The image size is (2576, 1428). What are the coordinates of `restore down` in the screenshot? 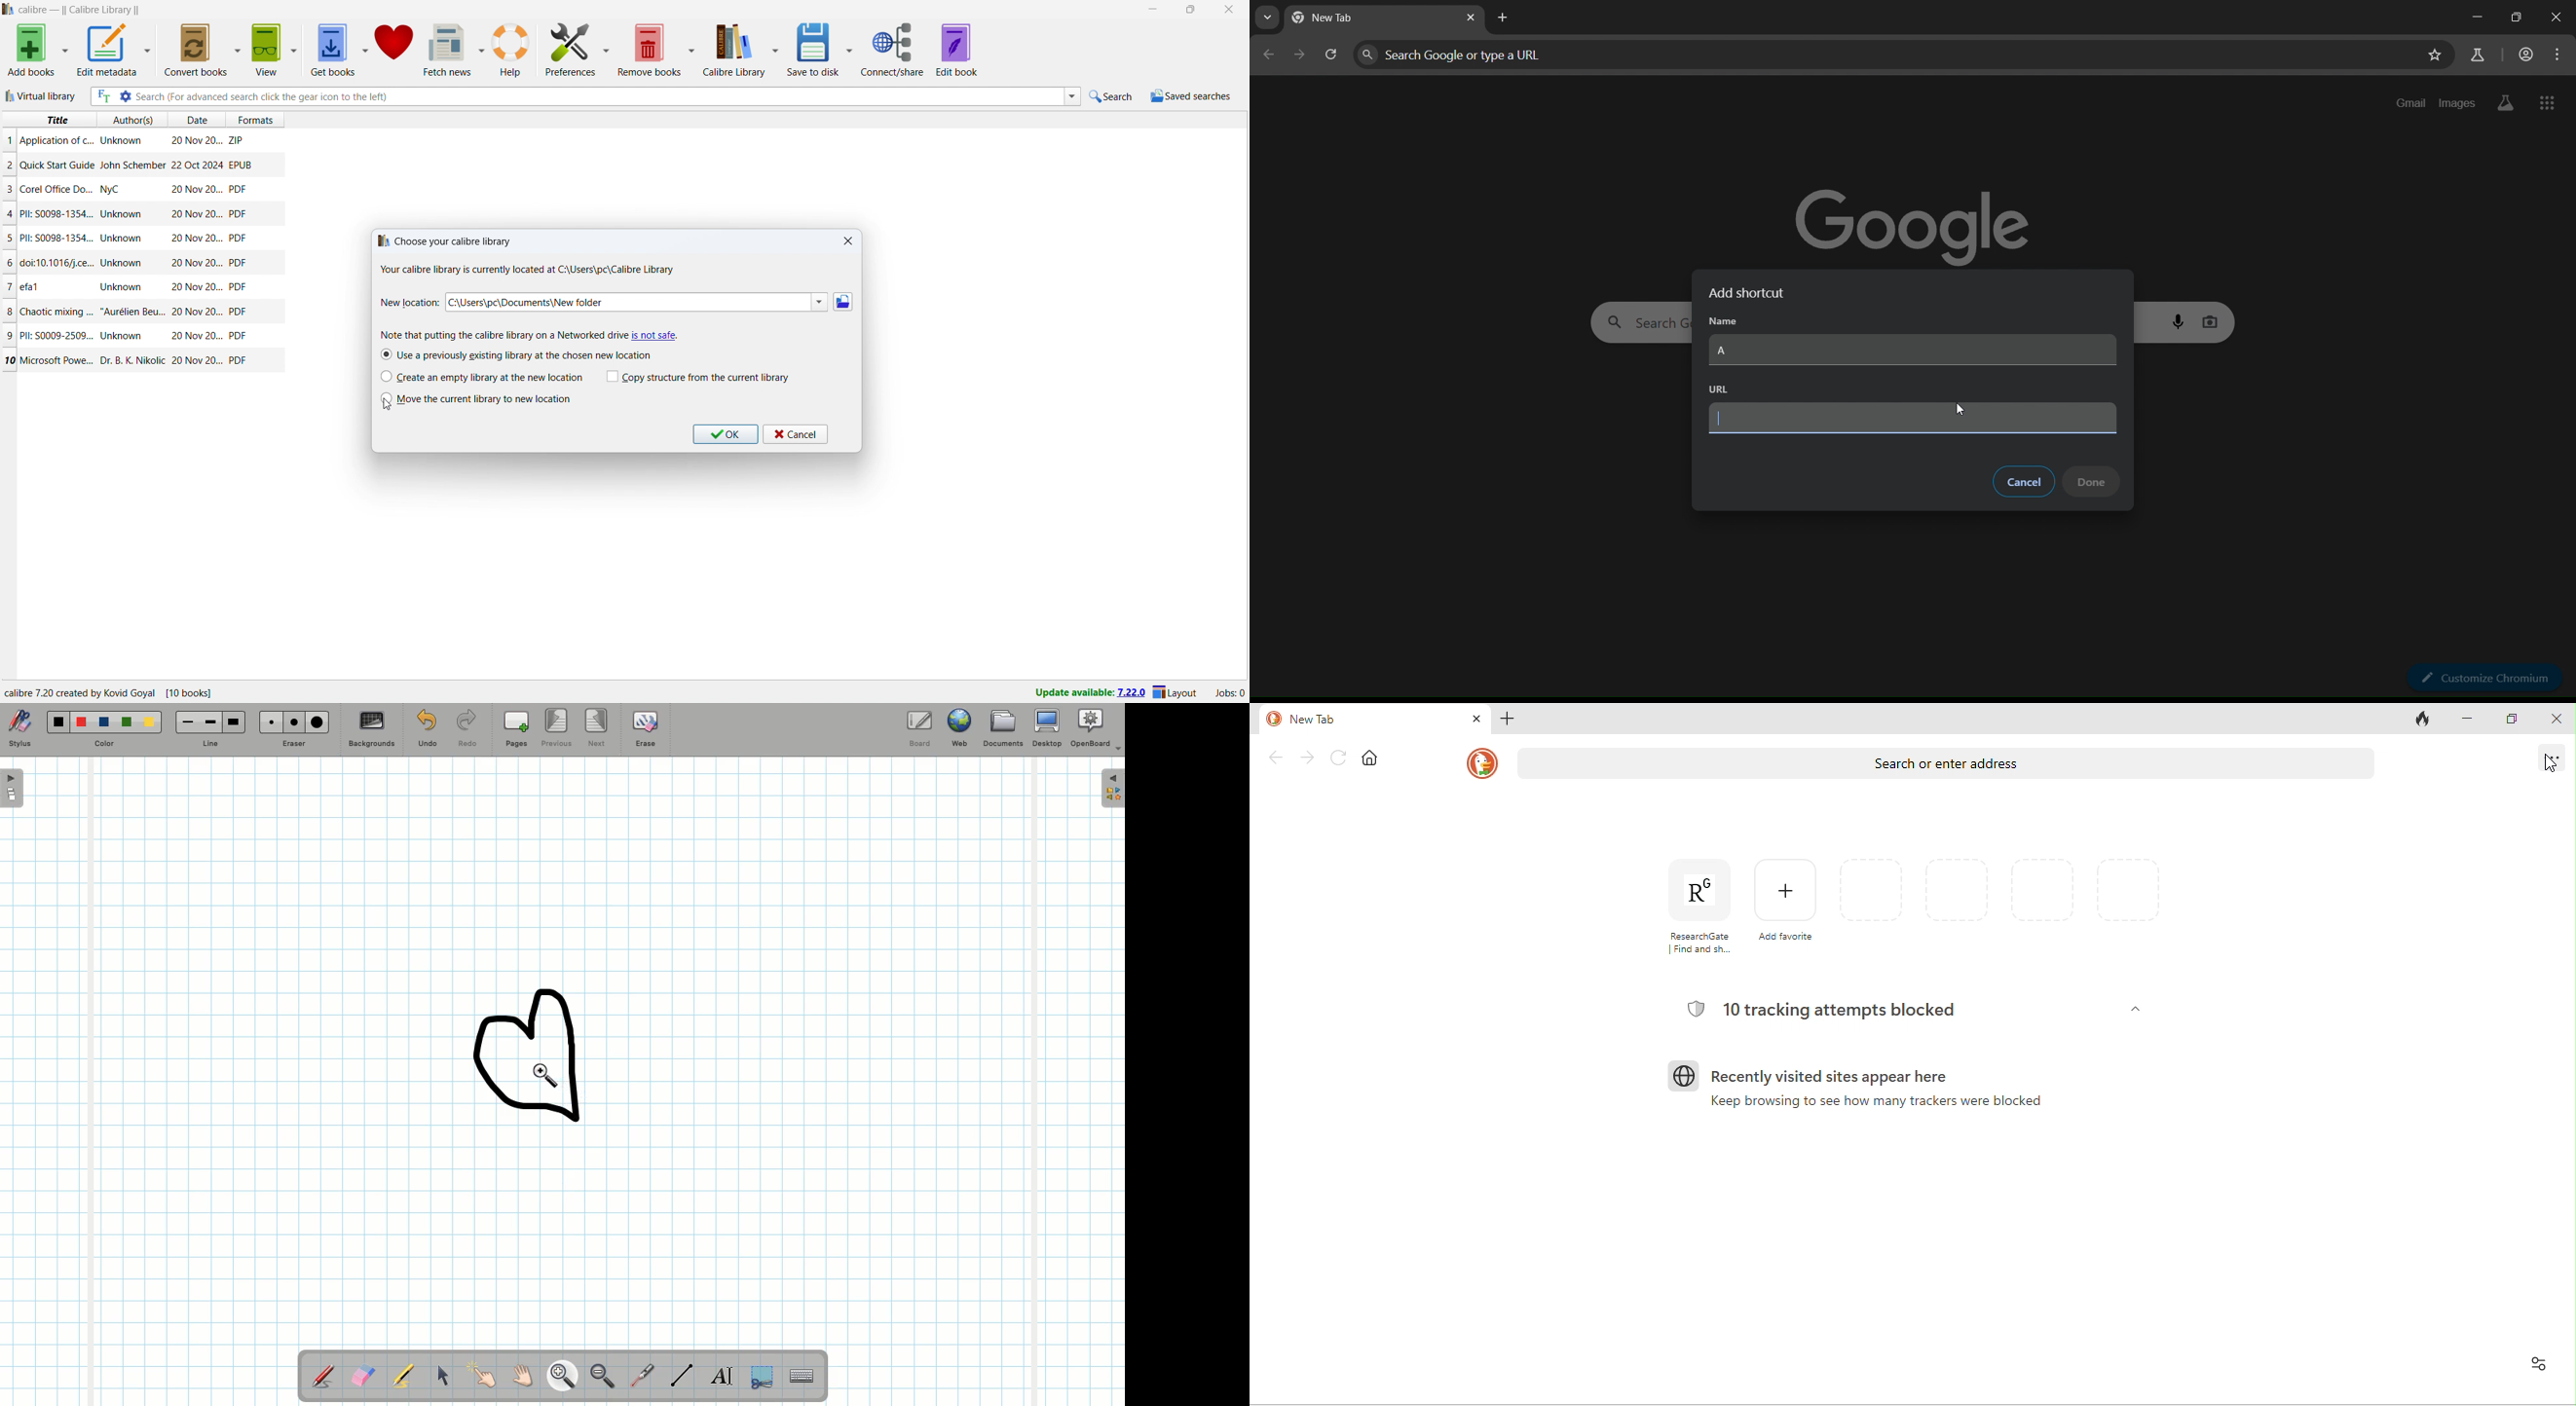 It's located at (2512, 19).